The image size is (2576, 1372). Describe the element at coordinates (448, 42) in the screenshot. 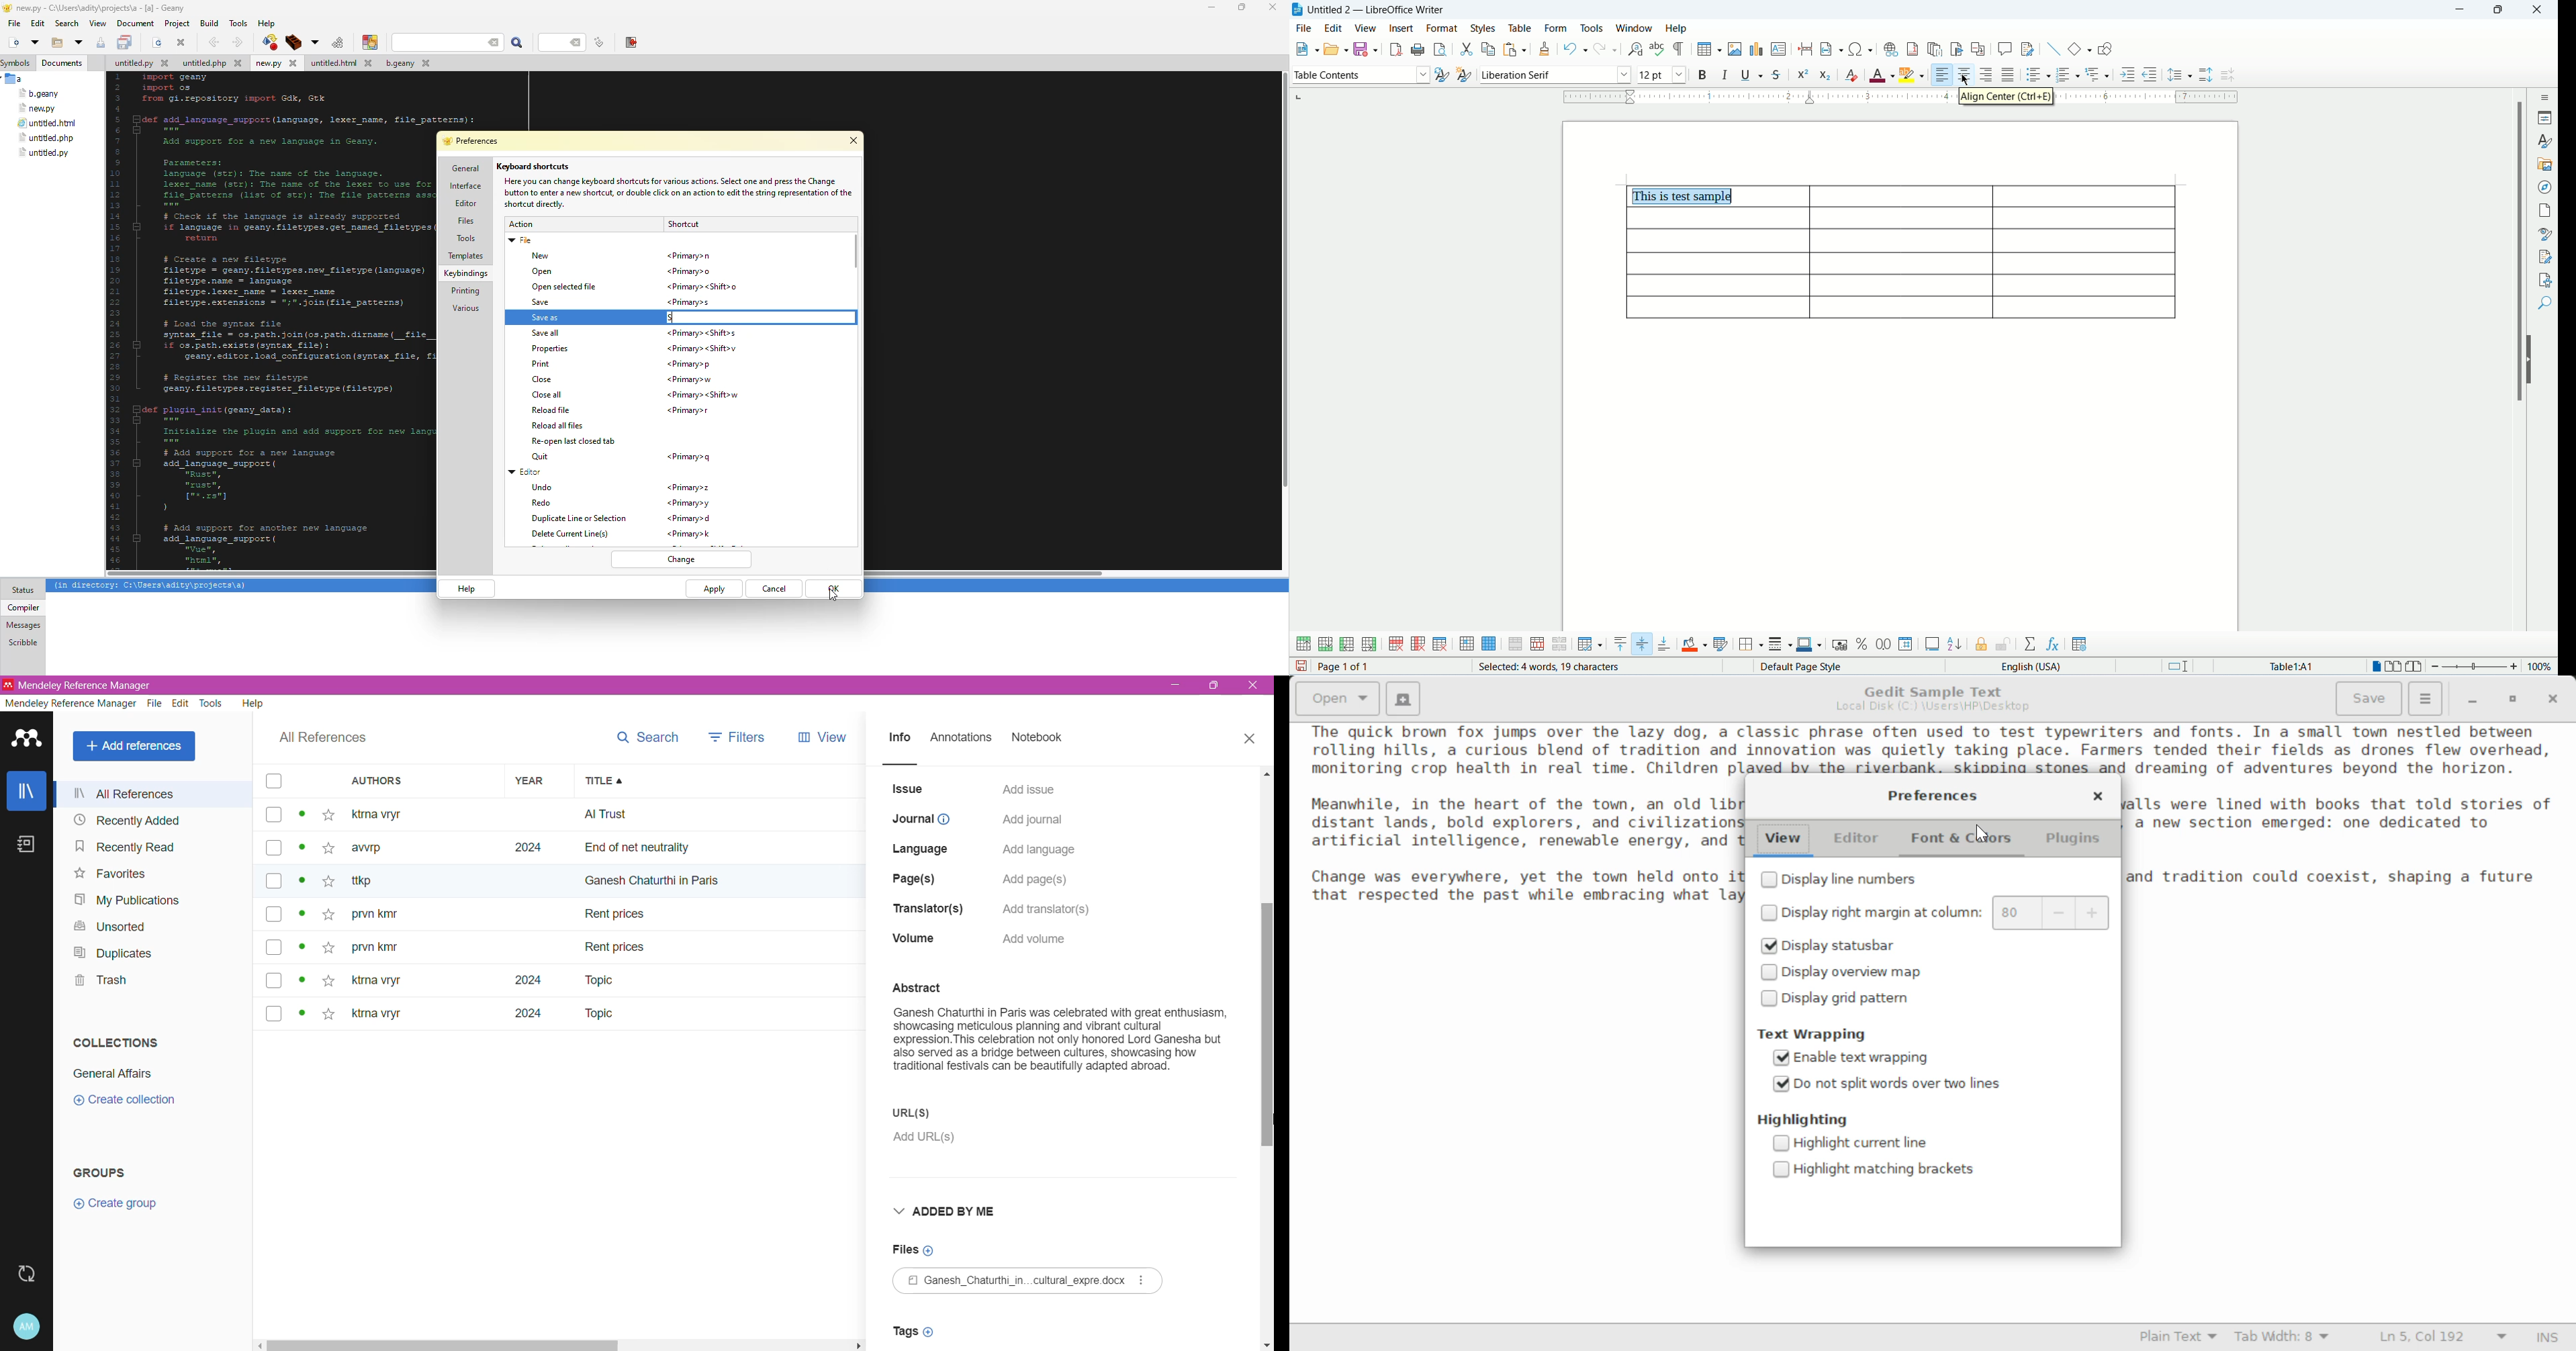

I see `search` at that location.